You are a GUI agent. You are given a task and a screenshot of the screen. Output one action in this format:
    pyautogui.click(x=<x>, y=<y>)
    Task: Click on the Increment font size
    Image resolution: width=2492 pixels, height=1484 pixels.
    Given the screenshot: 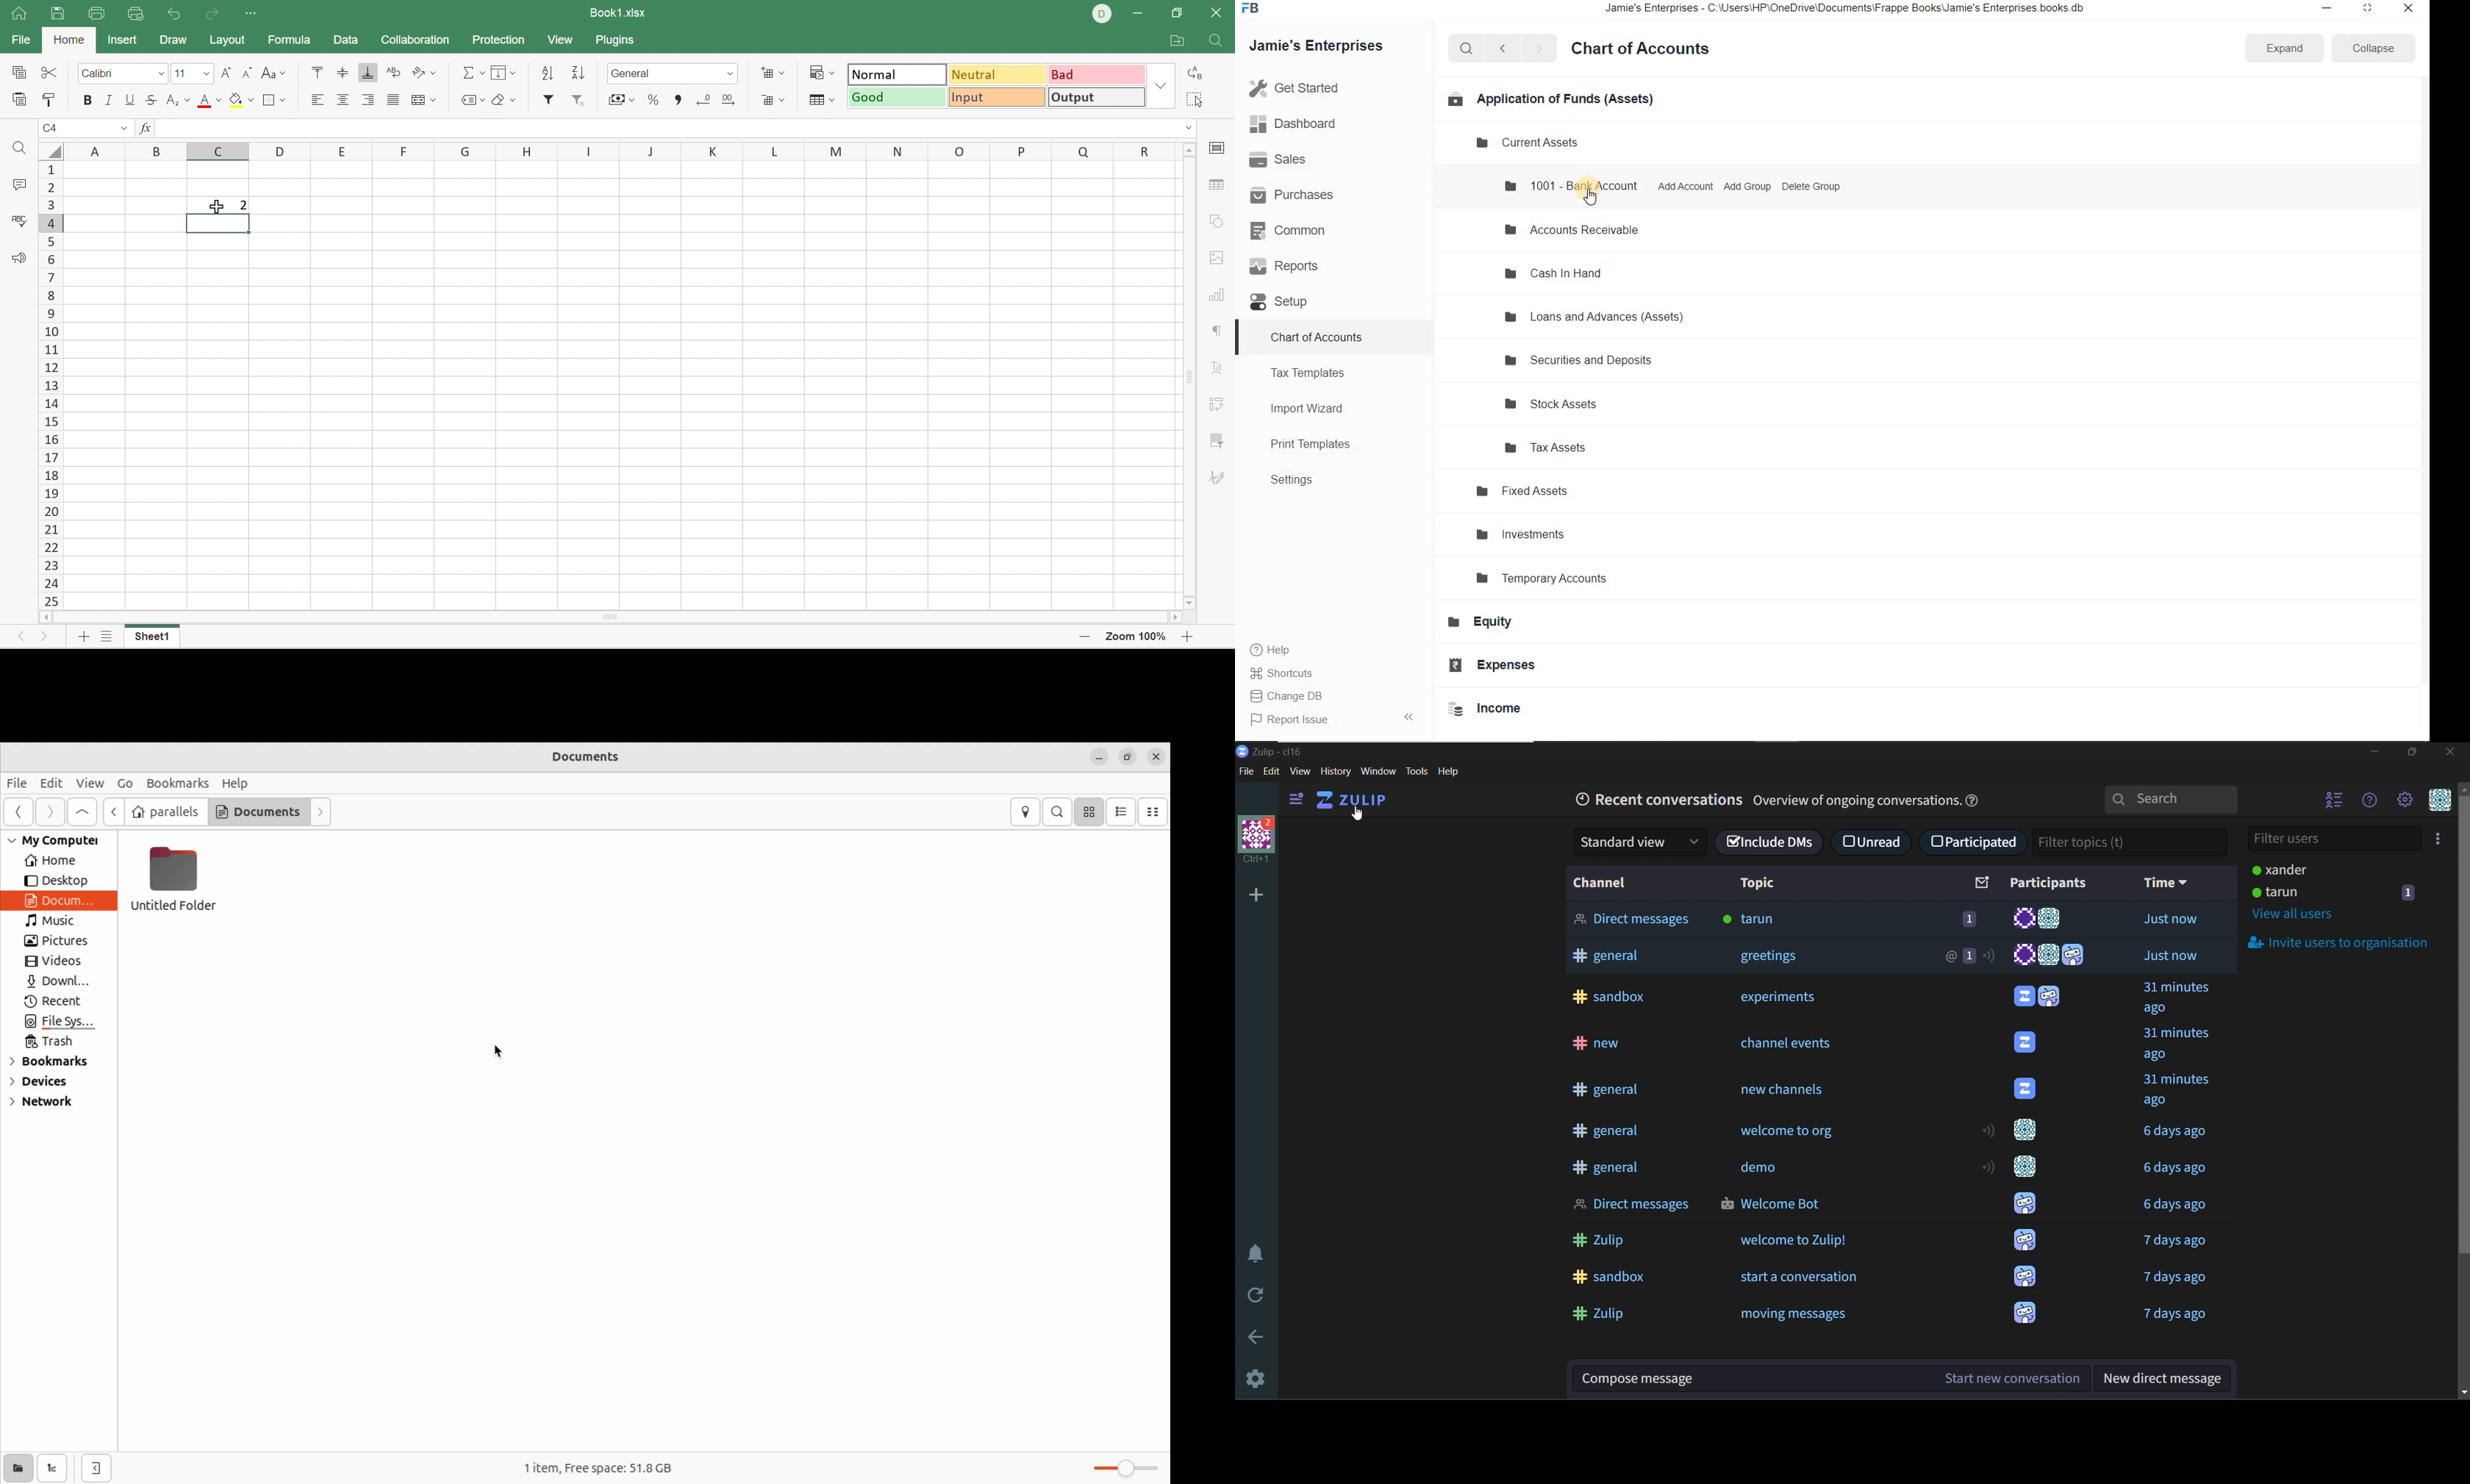 What is the action you would take?
    pyautogui.click(x=227, y=73)
    